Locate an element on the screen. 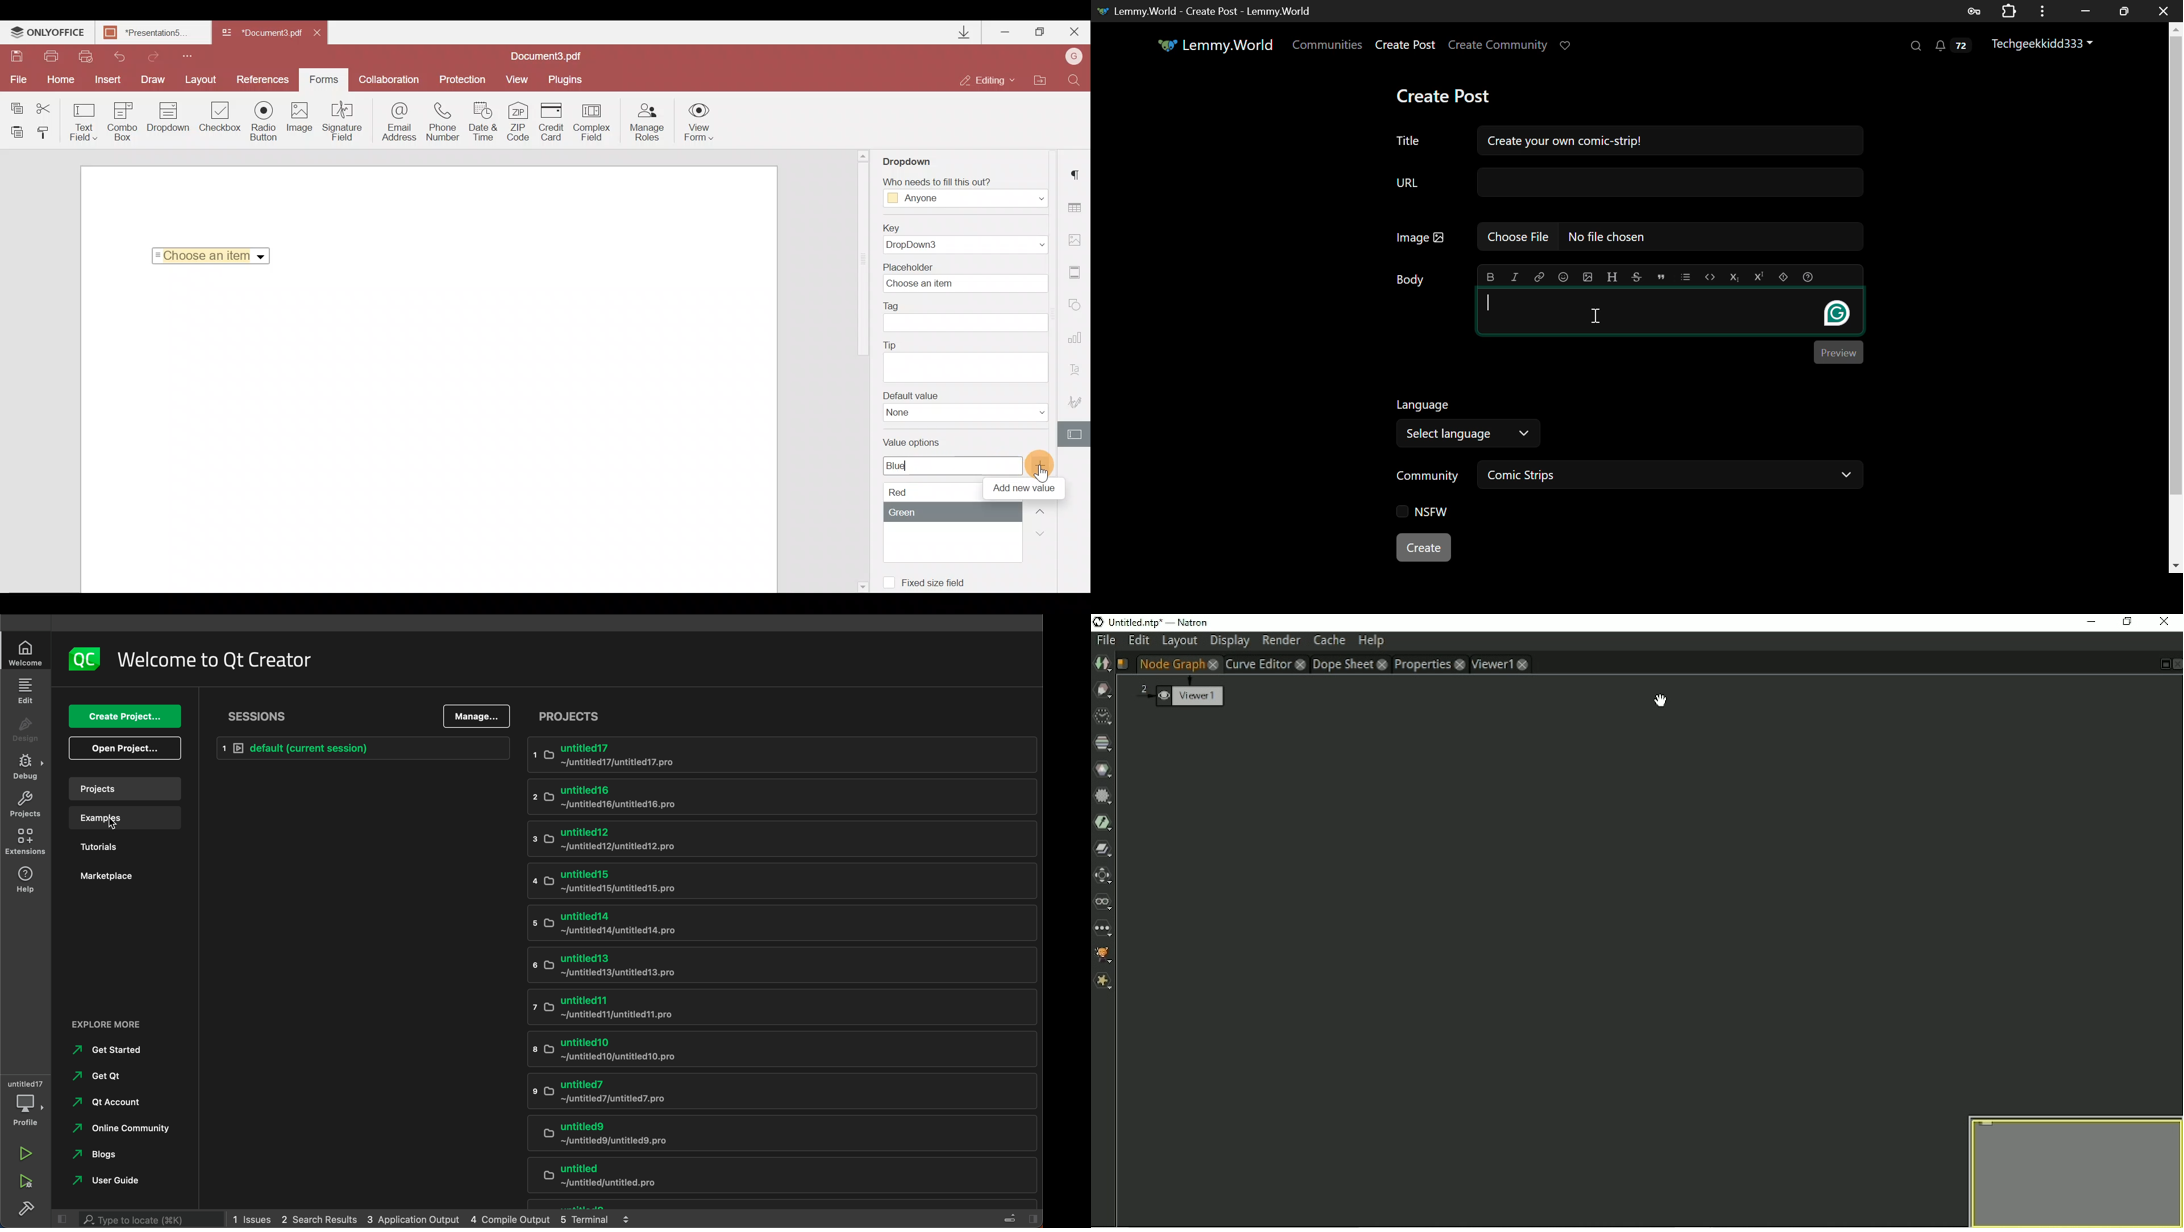 The image size is (2184, 1232). Menu is located at coordinates (2046, 10).